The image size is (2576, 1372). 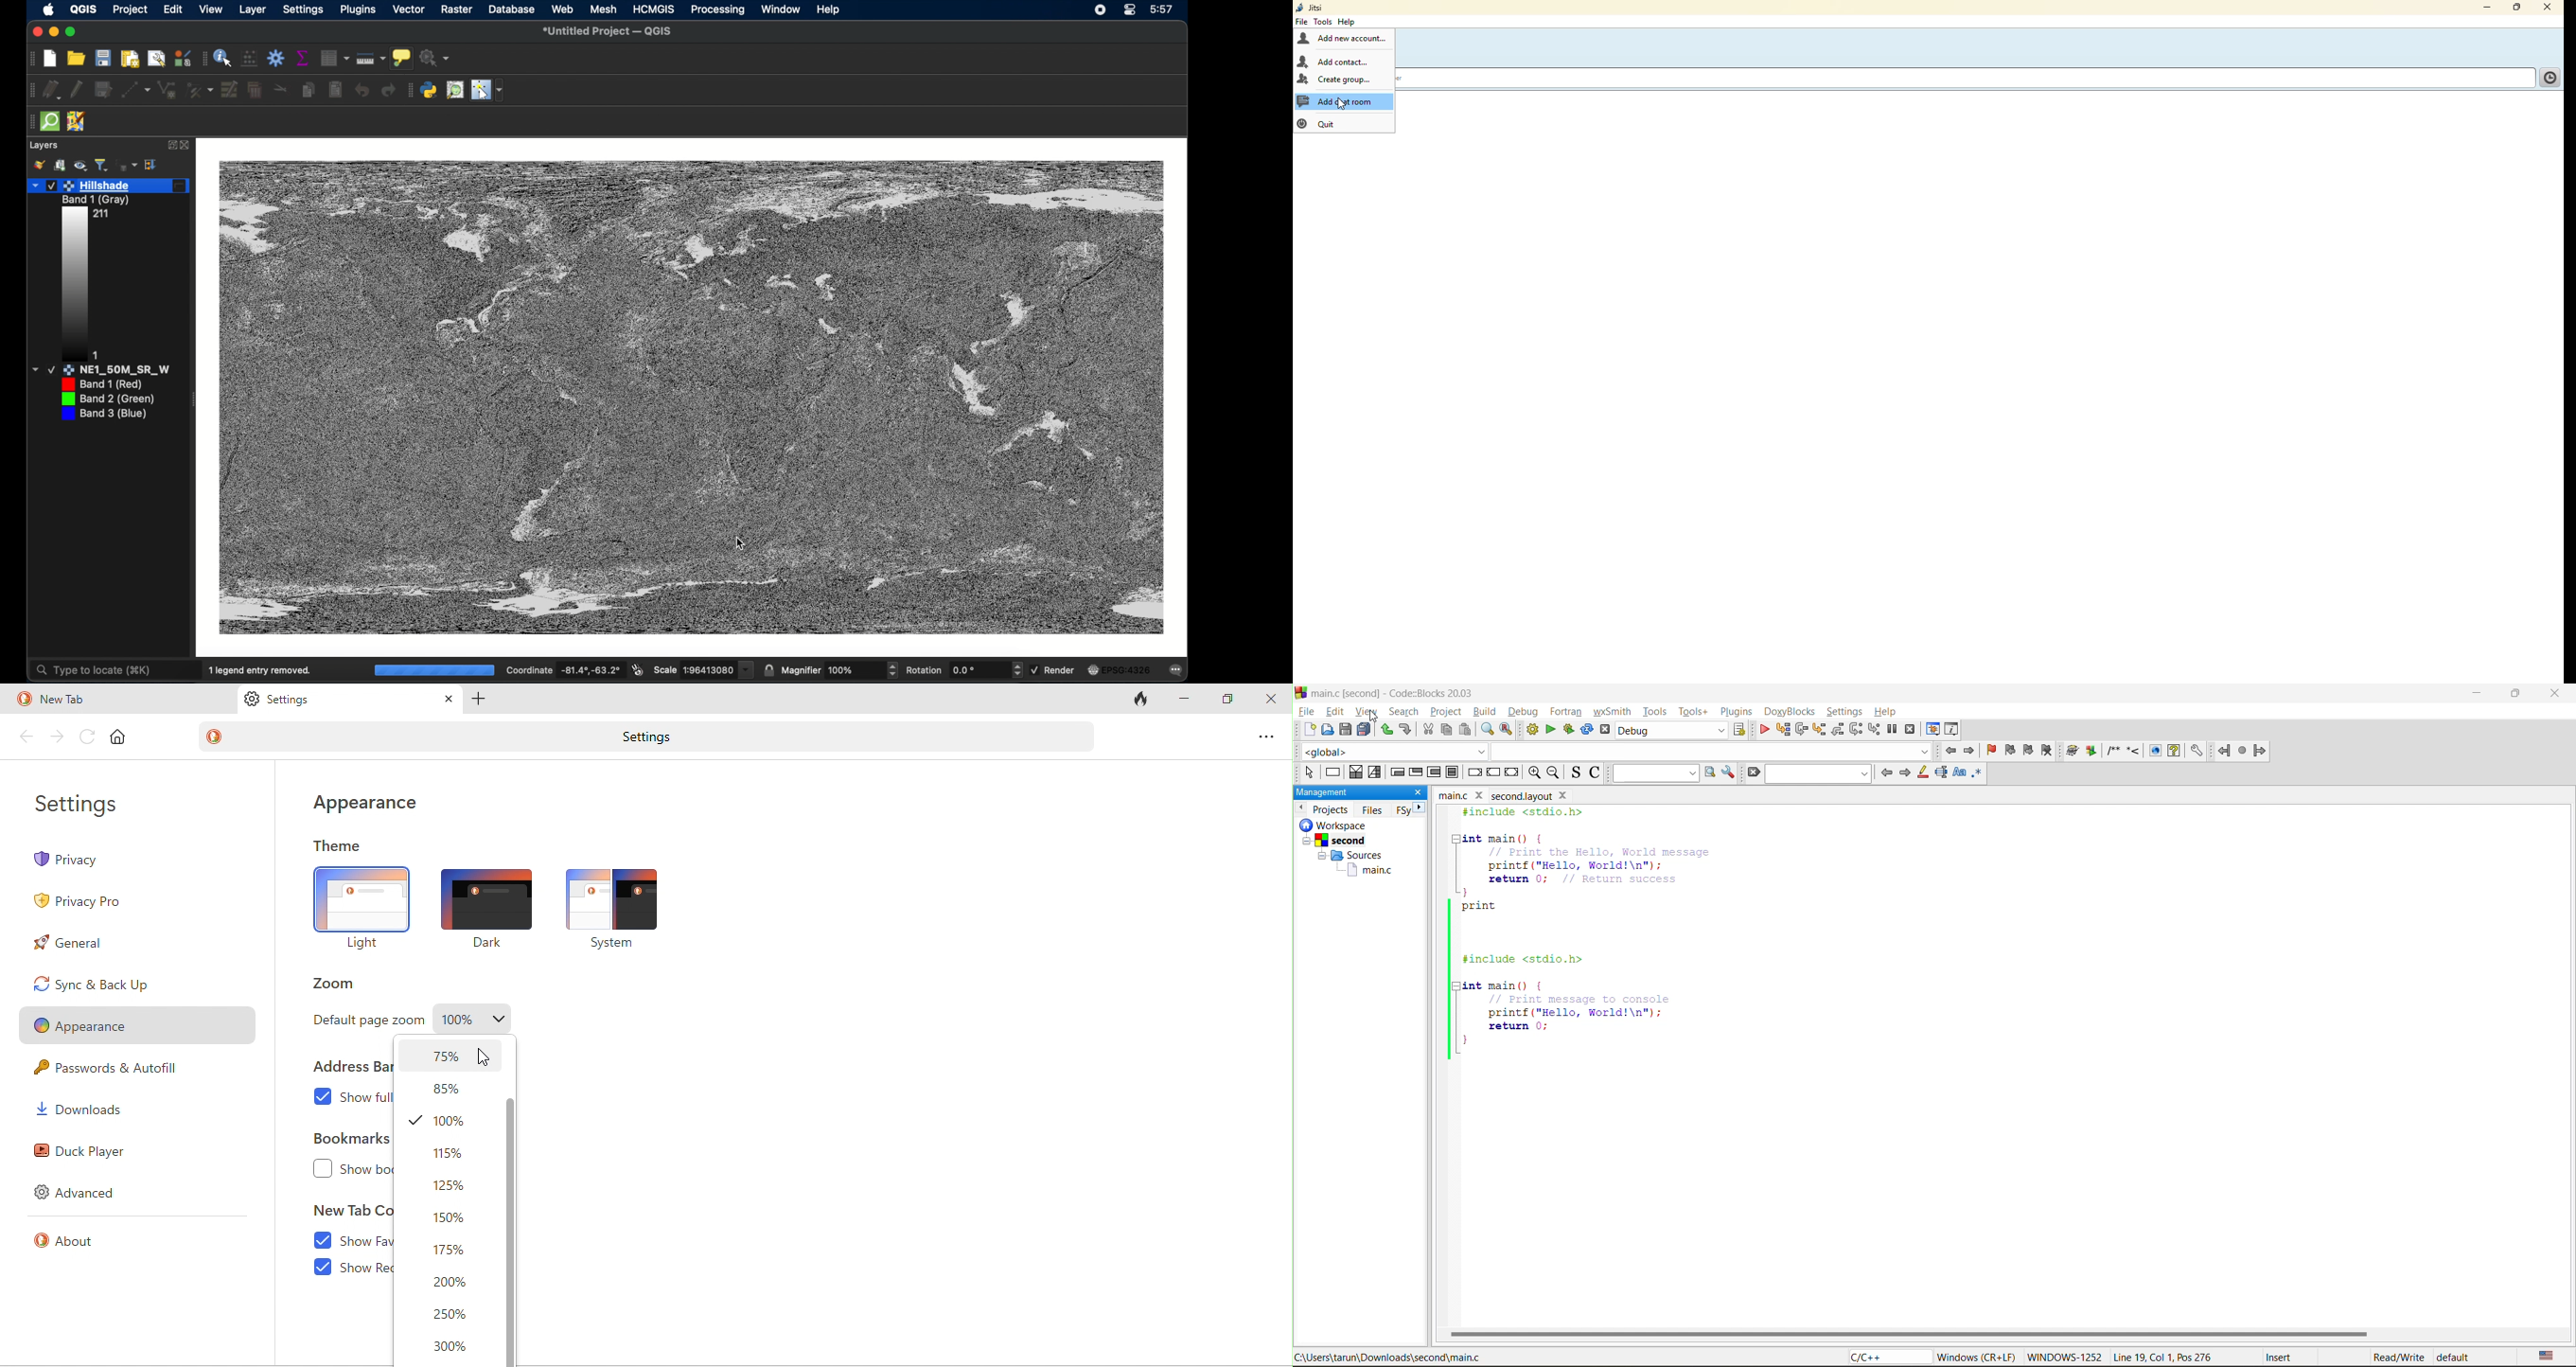 I want to click on next bookmark, so click(x=2029, y=754).